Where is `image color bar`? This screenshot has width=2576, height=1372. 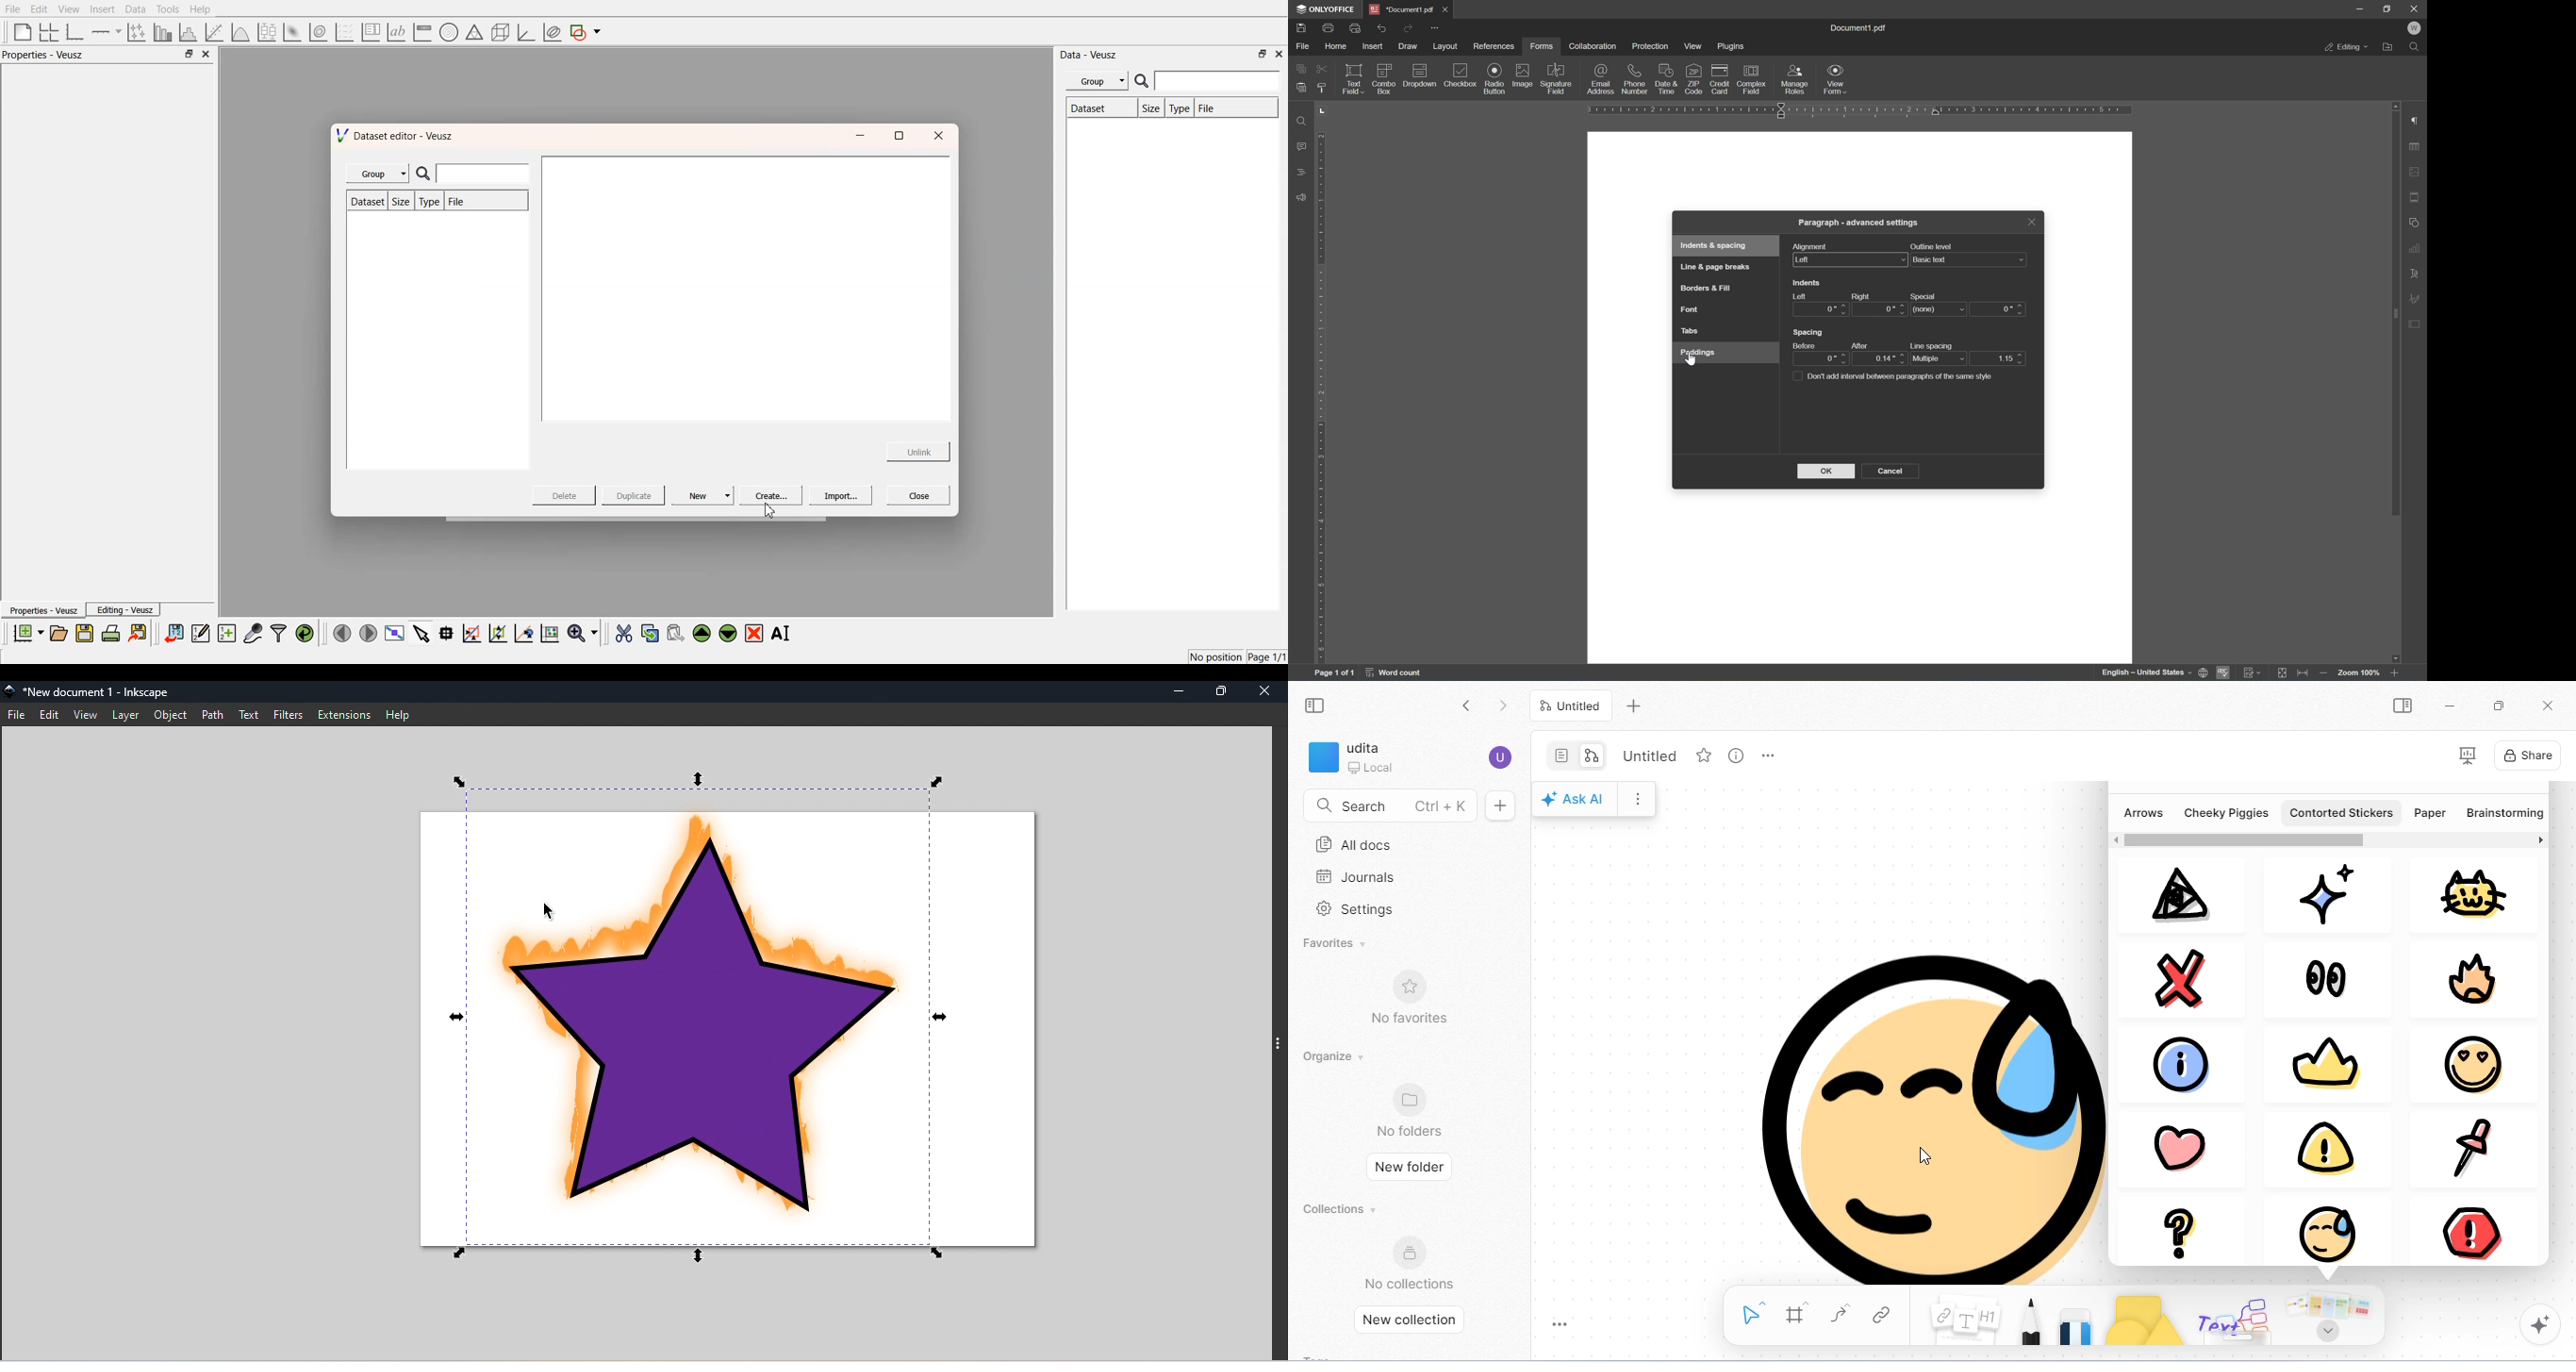 image color bar is located at coordinates (422, 33).